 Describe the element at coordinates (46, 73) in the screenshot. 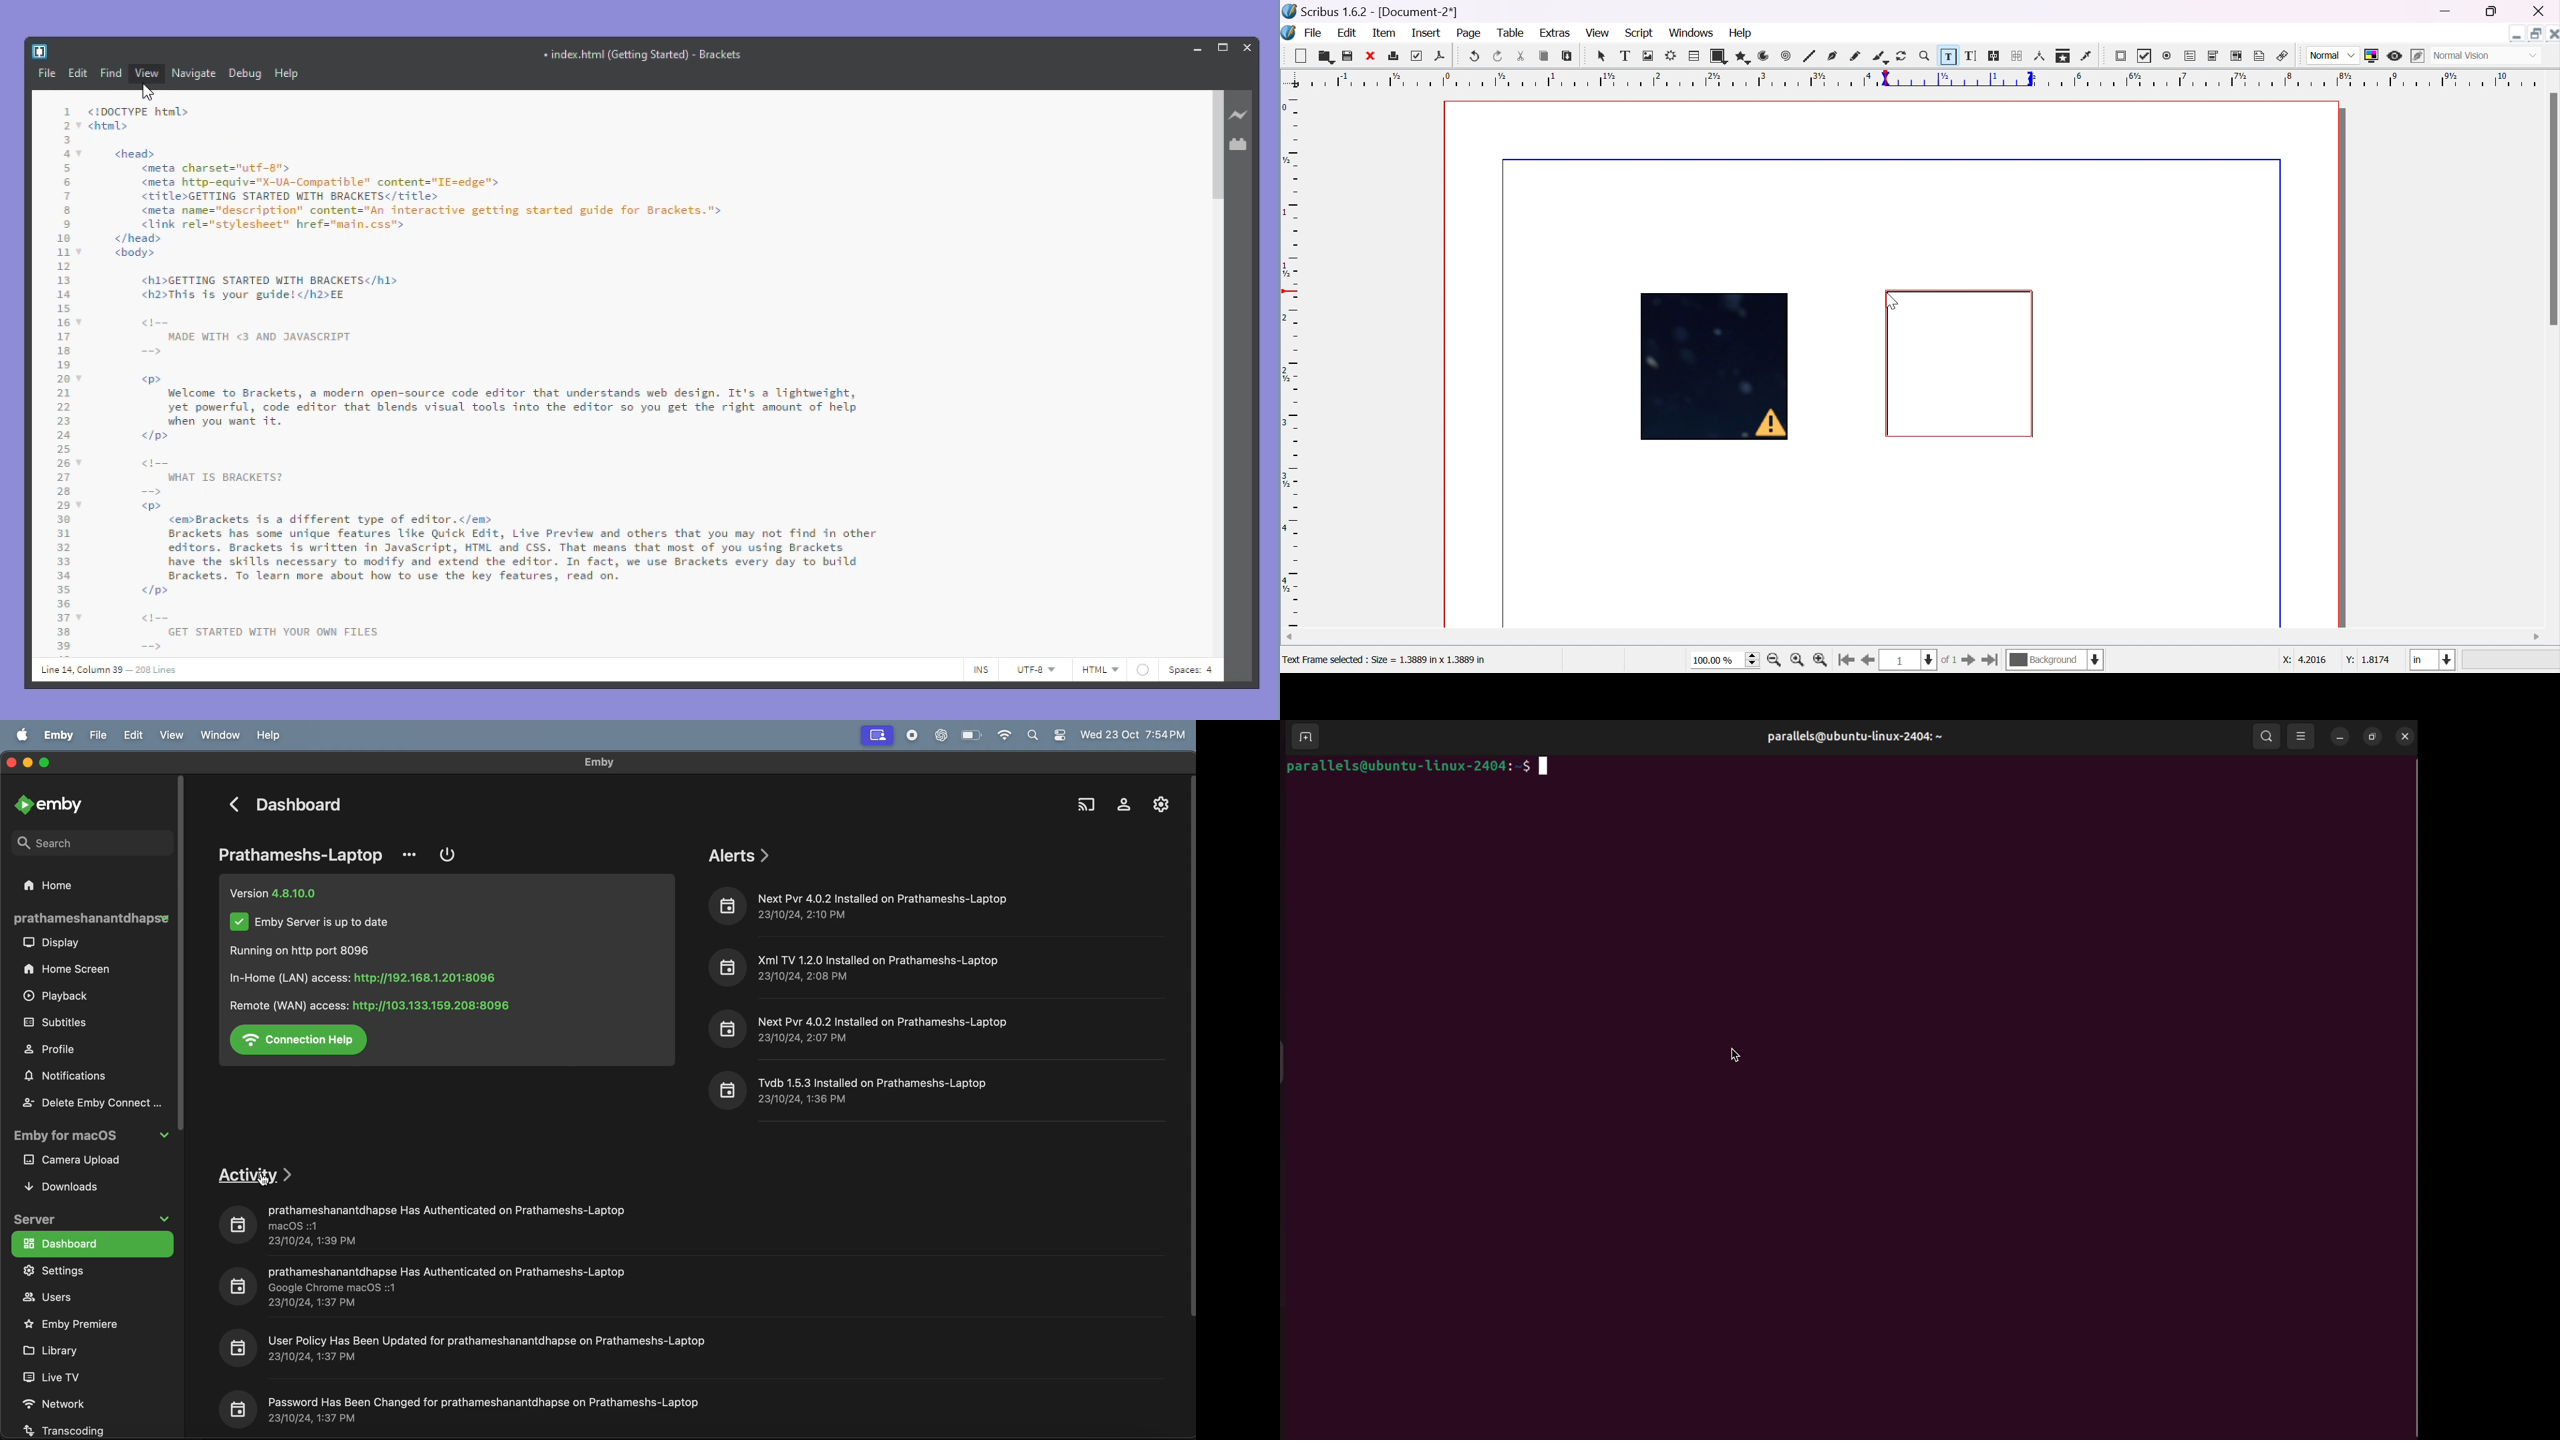

I see `File` at that location.